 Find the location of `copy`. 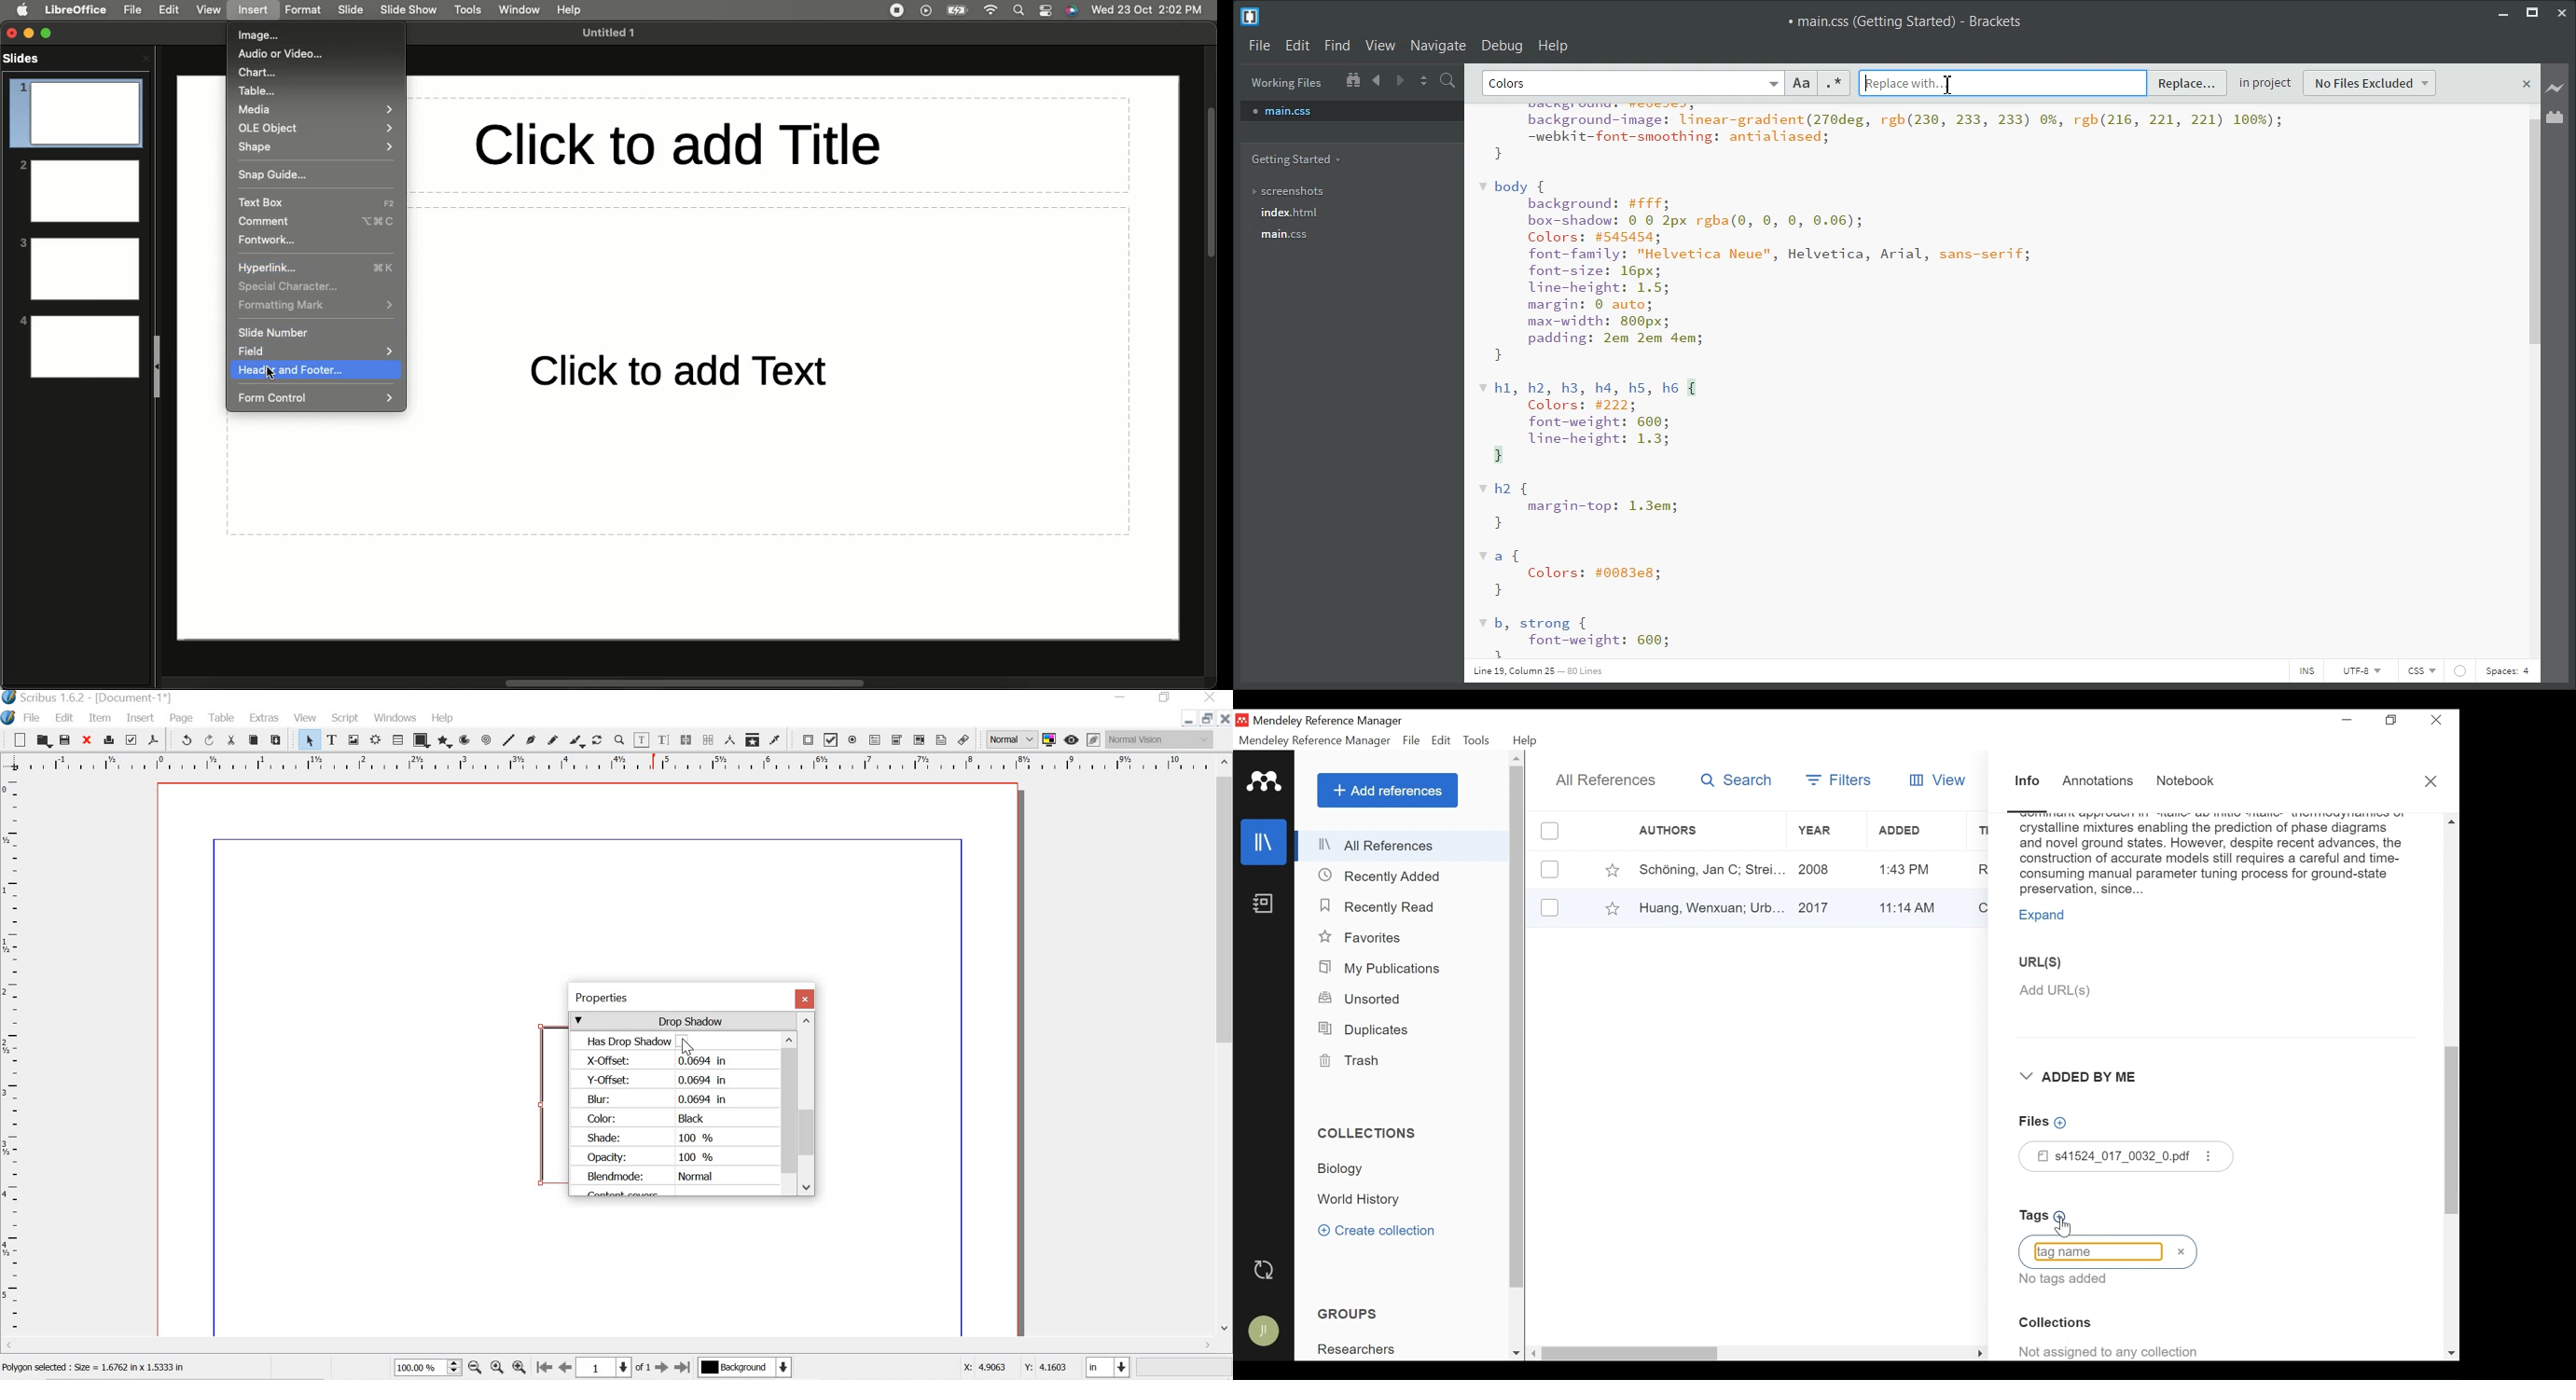

copy is located at coordinates (254, 740).